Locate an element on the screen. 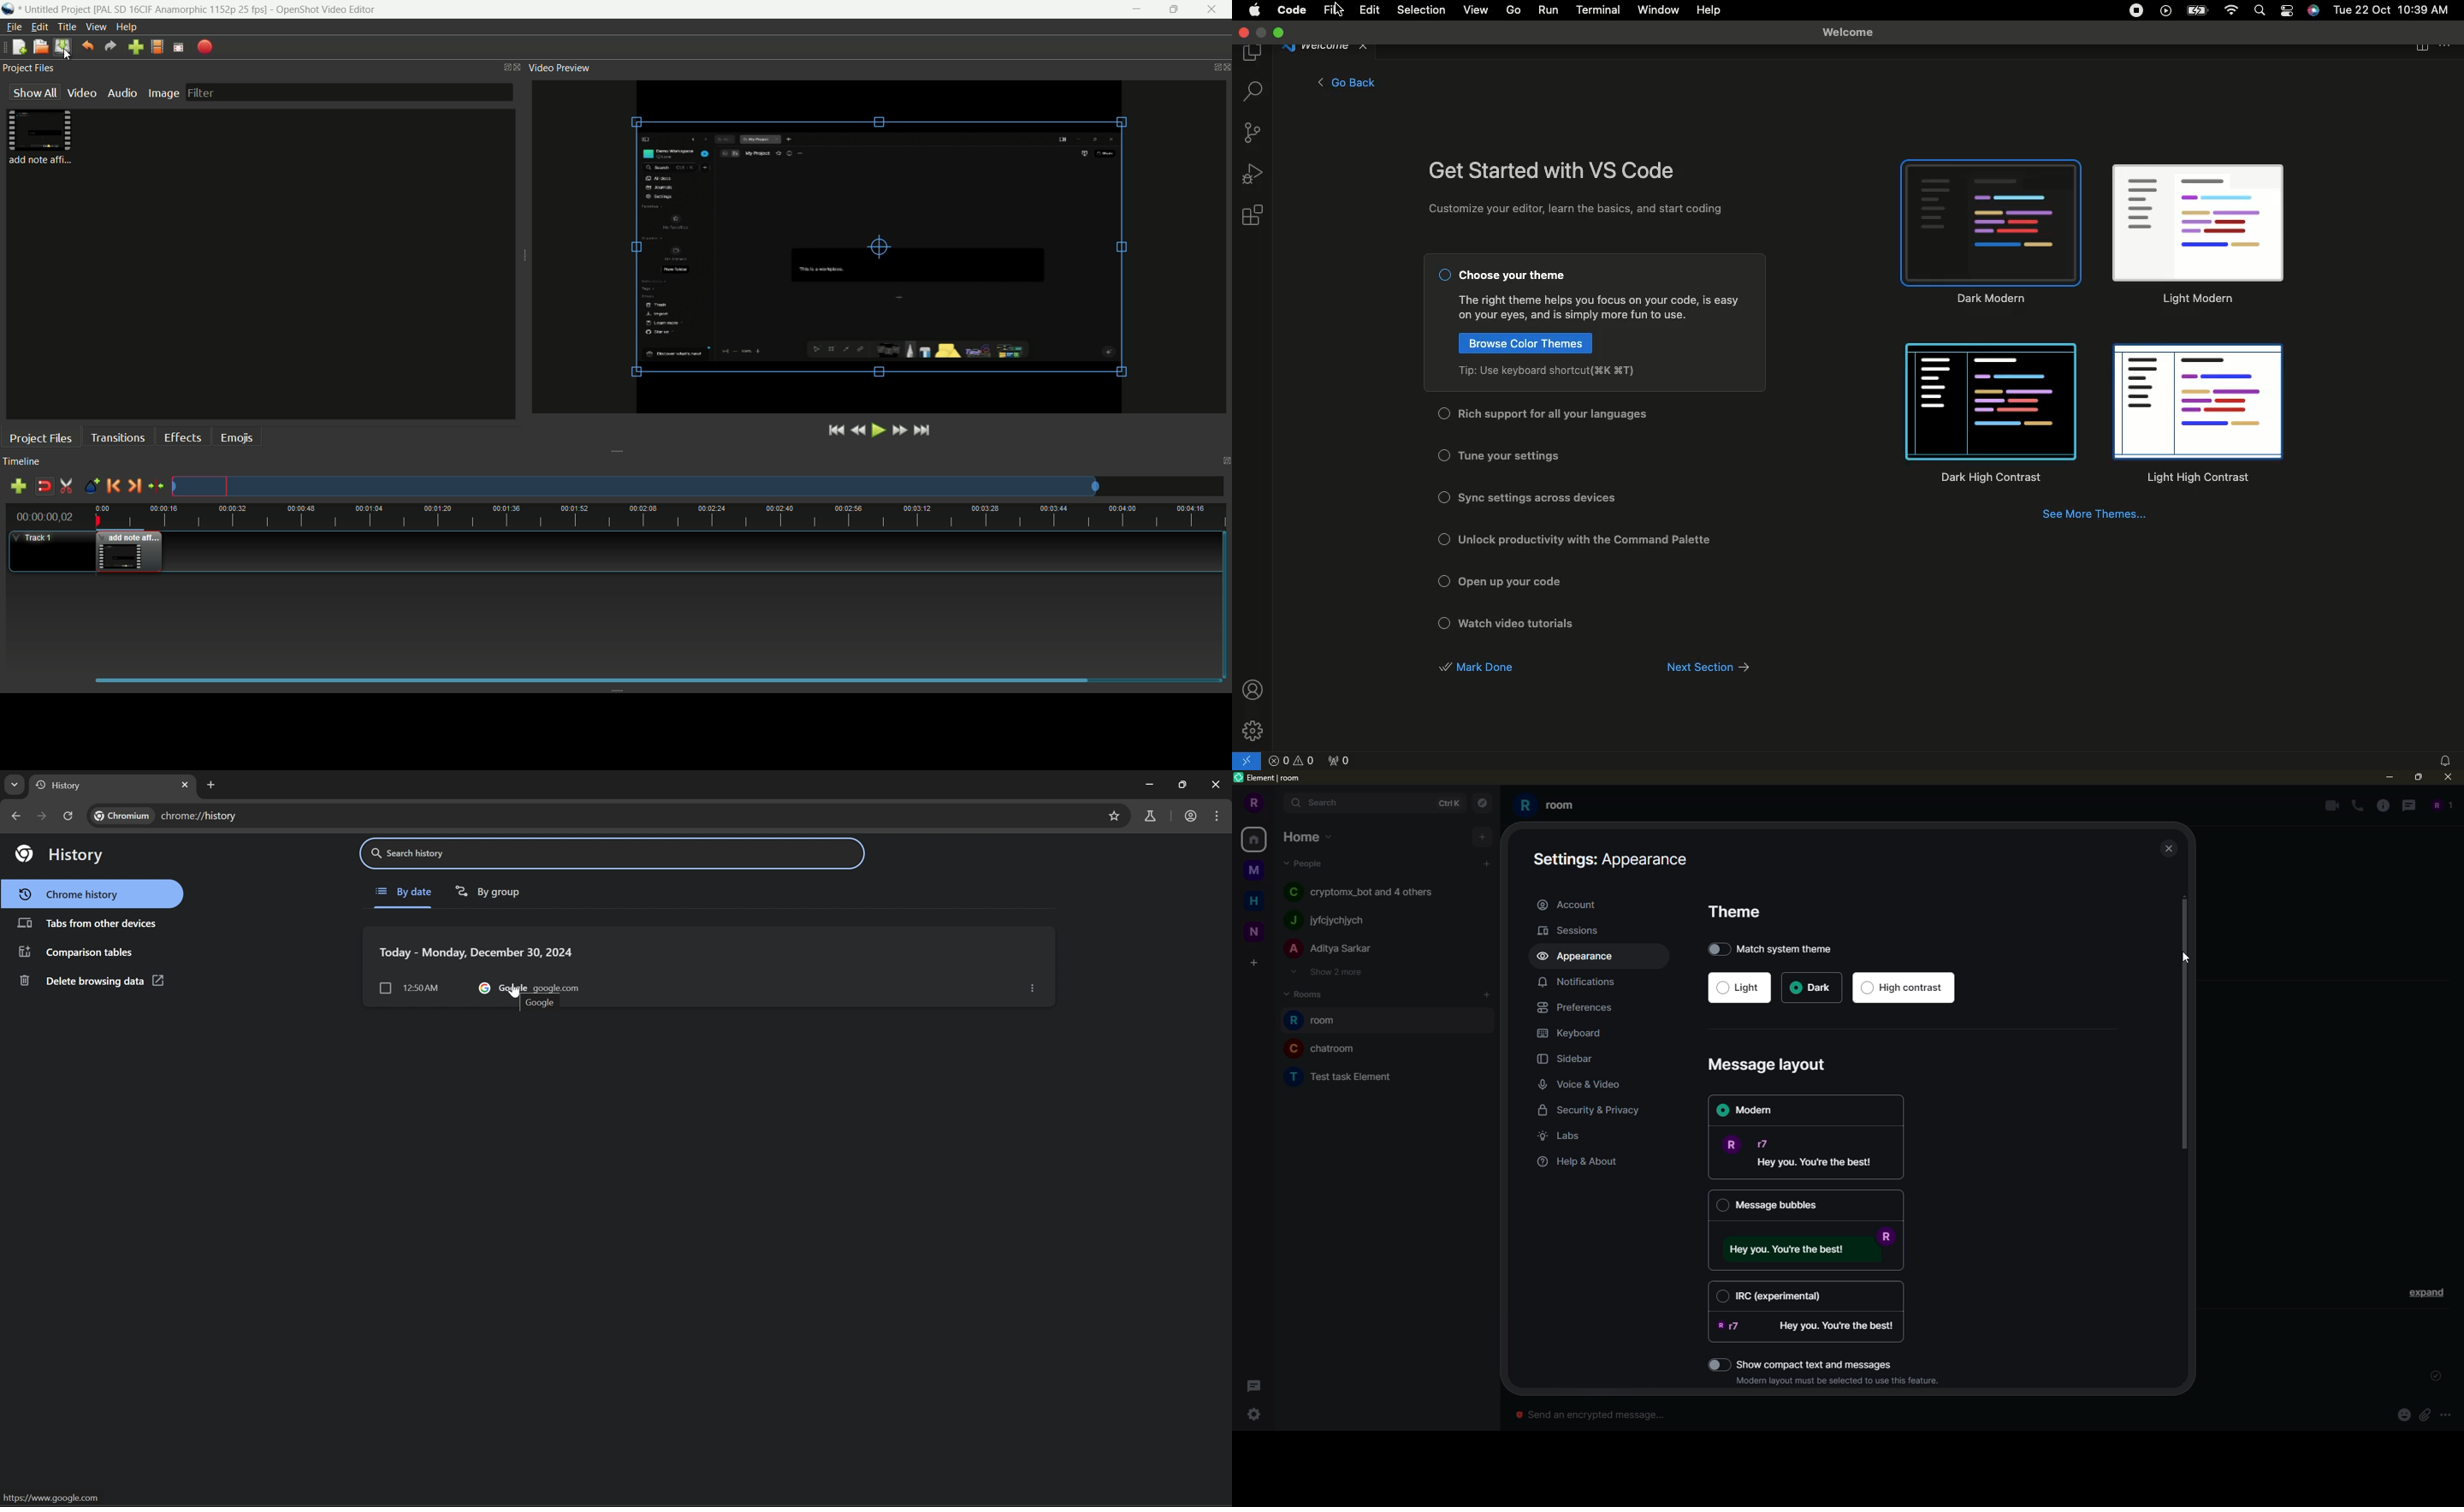 Image resolution: width=2464 pixels, height=1512 pixels.  Send an encrypted message... is located at coordinates (1589, 1415).